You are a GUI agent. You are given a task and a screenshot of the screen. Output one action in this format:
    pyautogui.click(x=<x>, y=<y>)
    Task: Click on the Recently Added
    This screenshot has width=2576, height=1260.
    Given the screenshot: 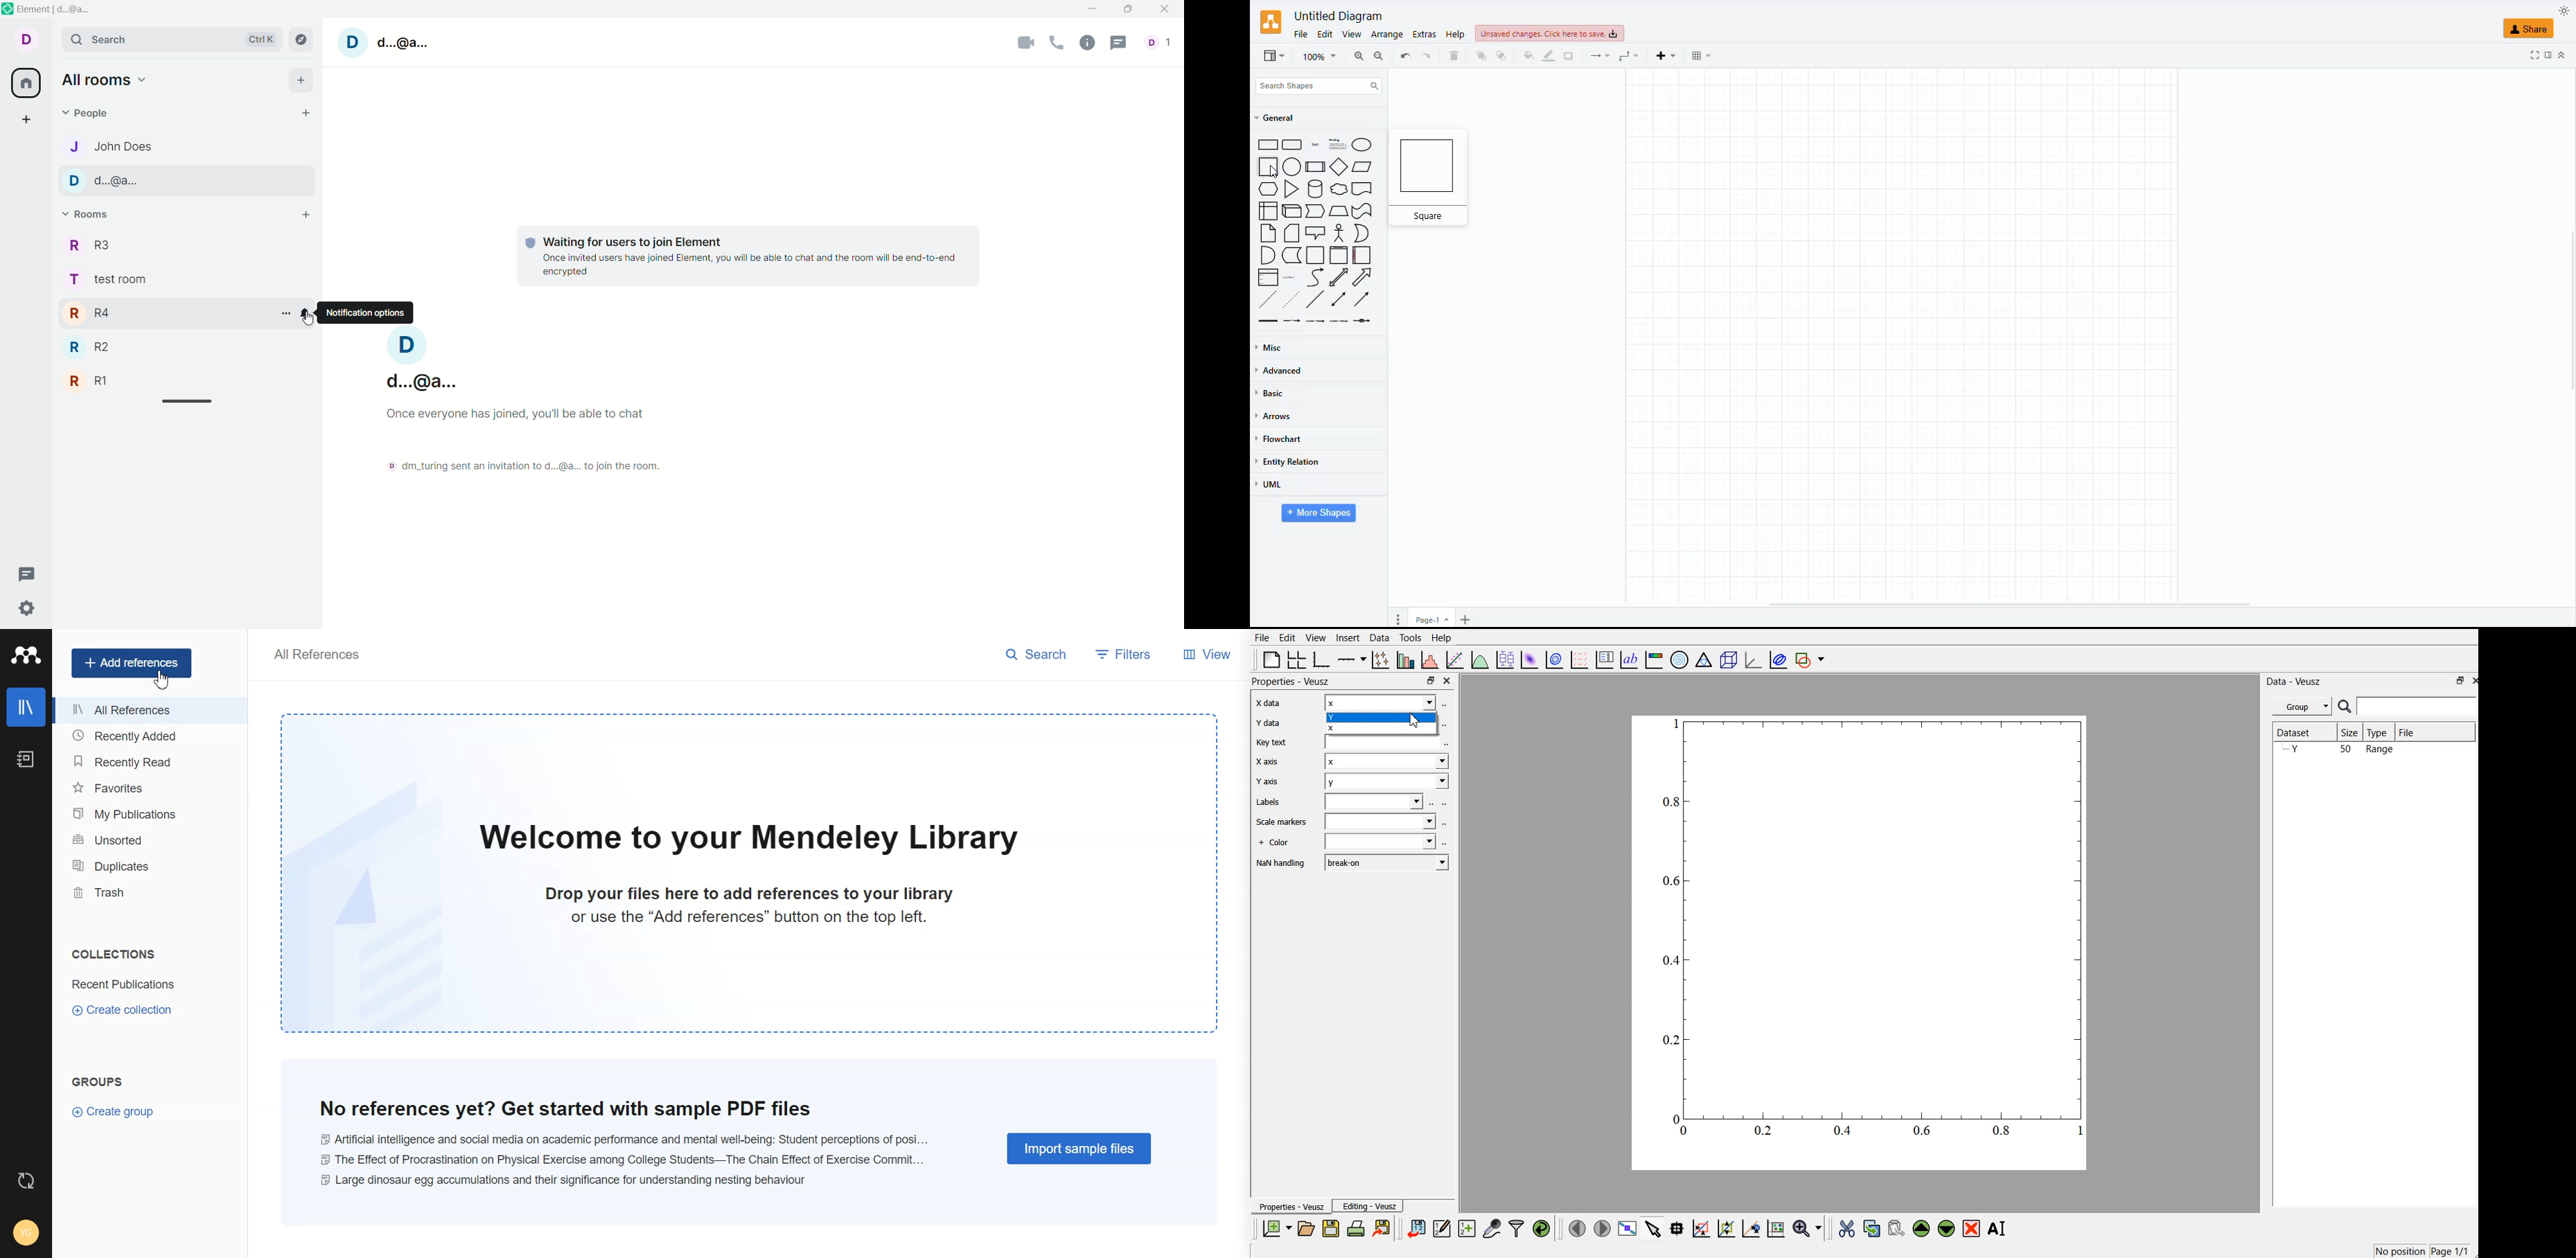 What is the action you would take?
    pyautogui.click(x=143, y=738)
    